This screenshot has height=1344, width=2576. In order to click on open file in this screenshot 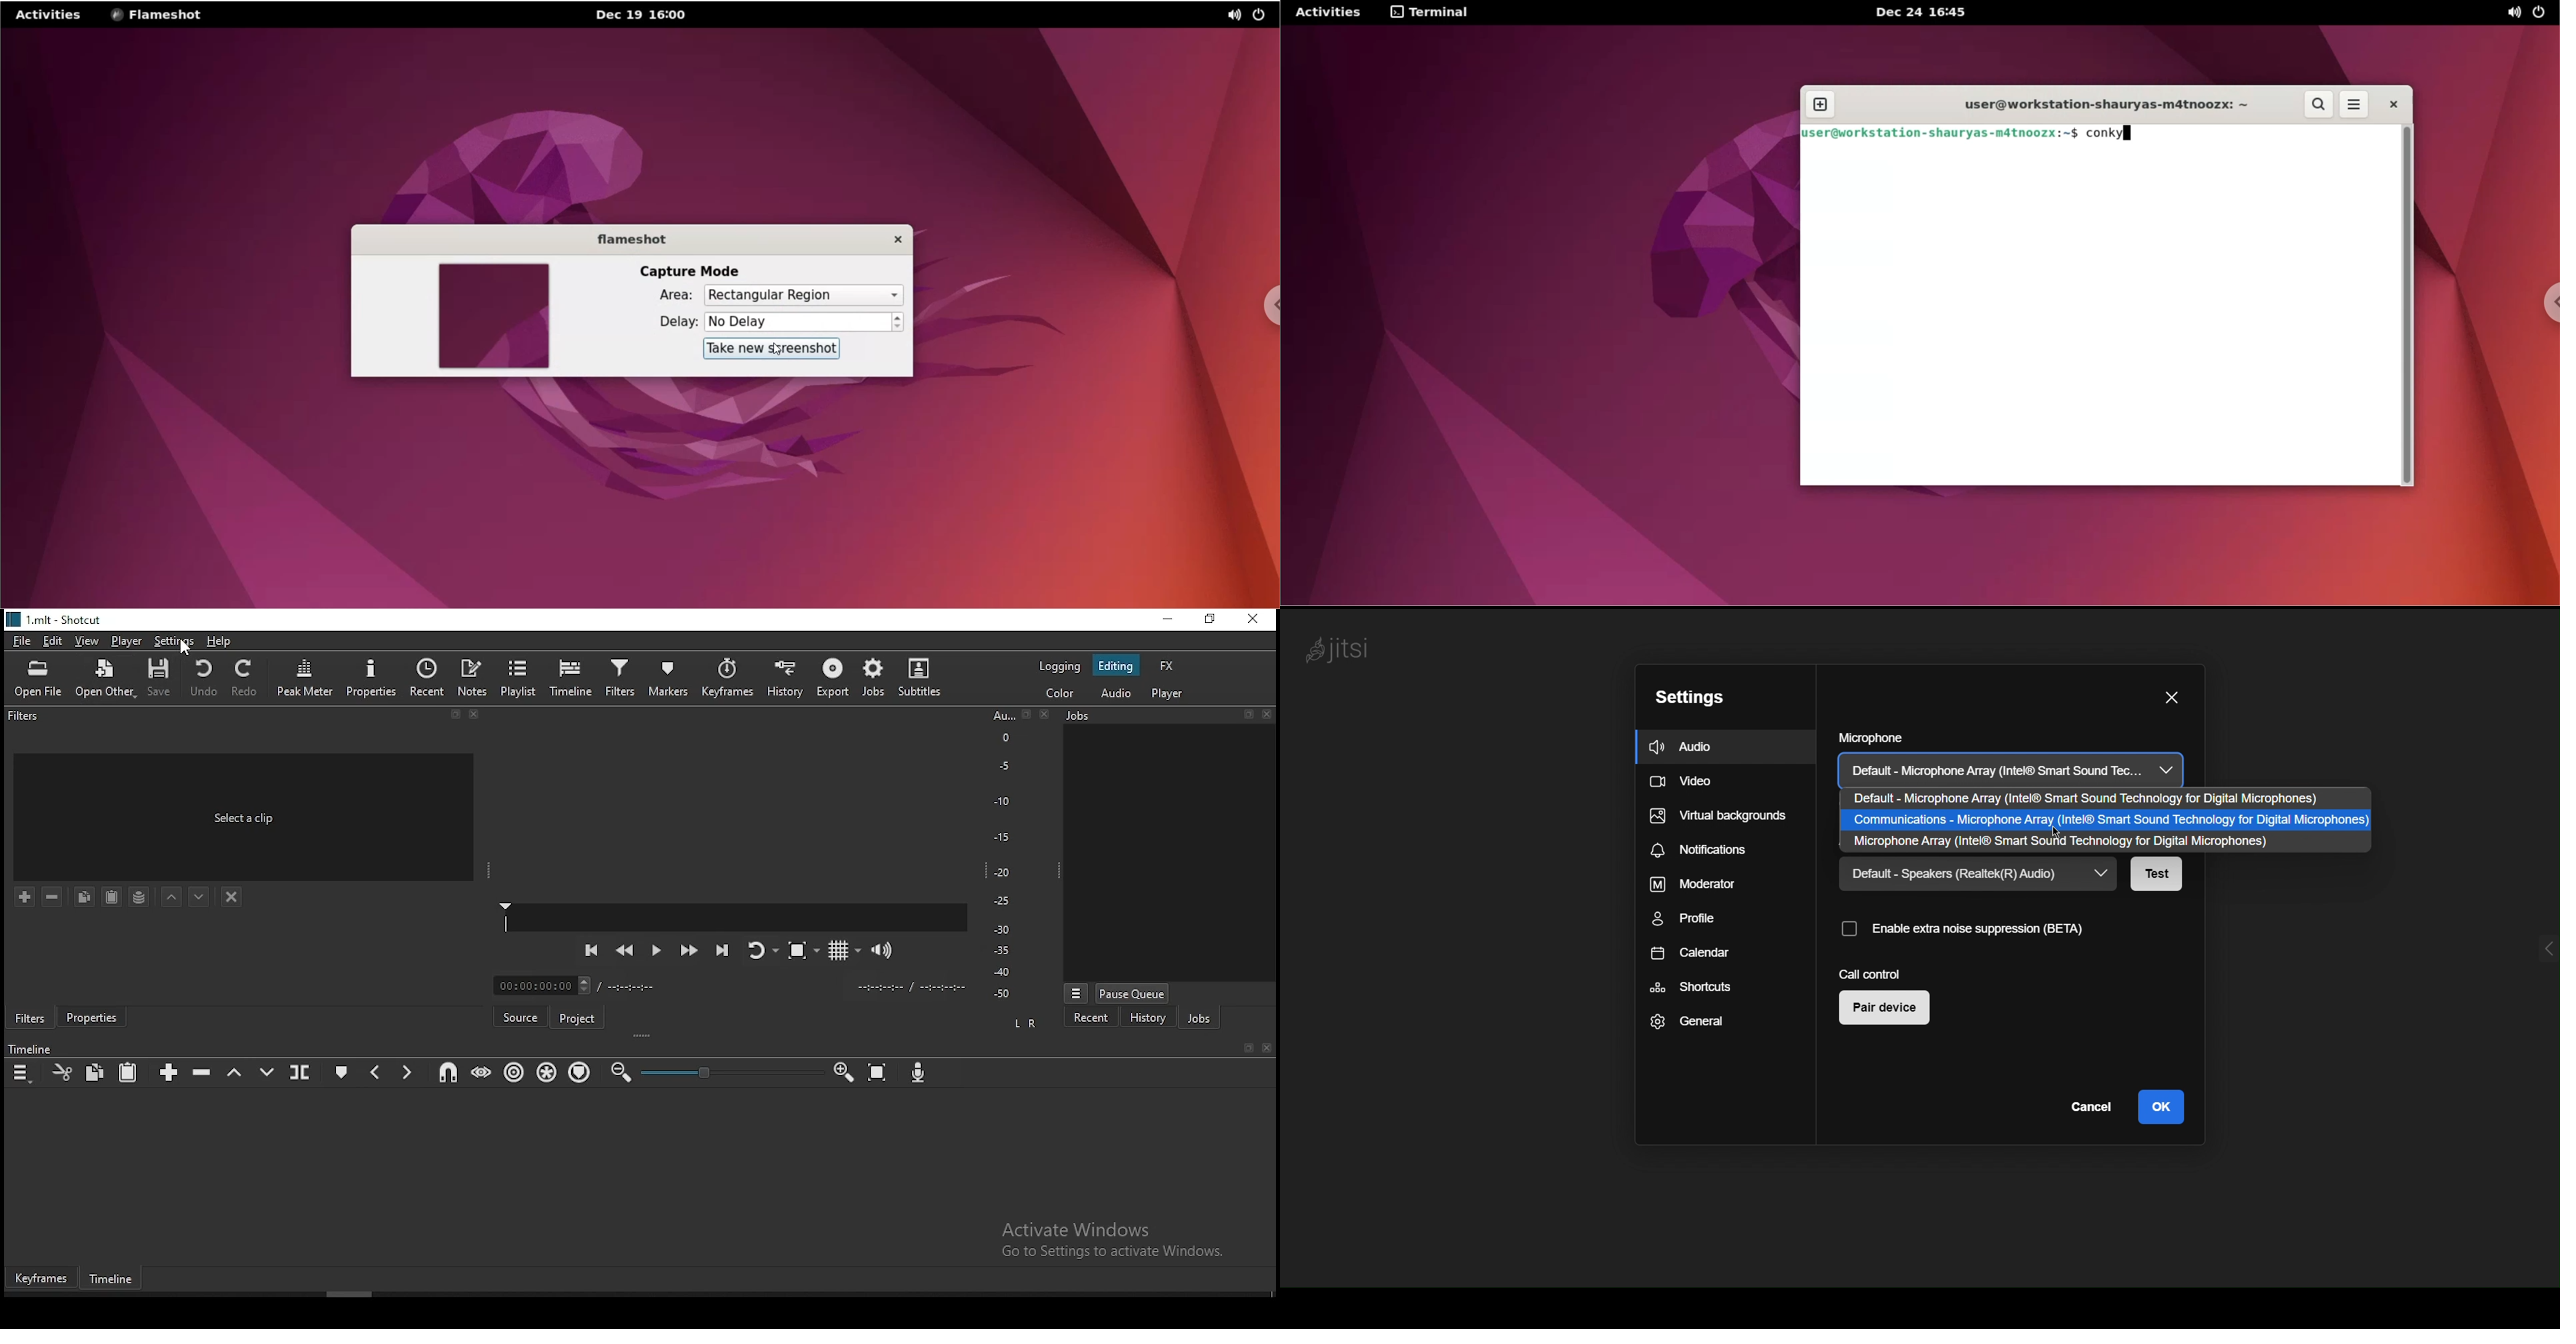, I will do `click(42, 677)`.